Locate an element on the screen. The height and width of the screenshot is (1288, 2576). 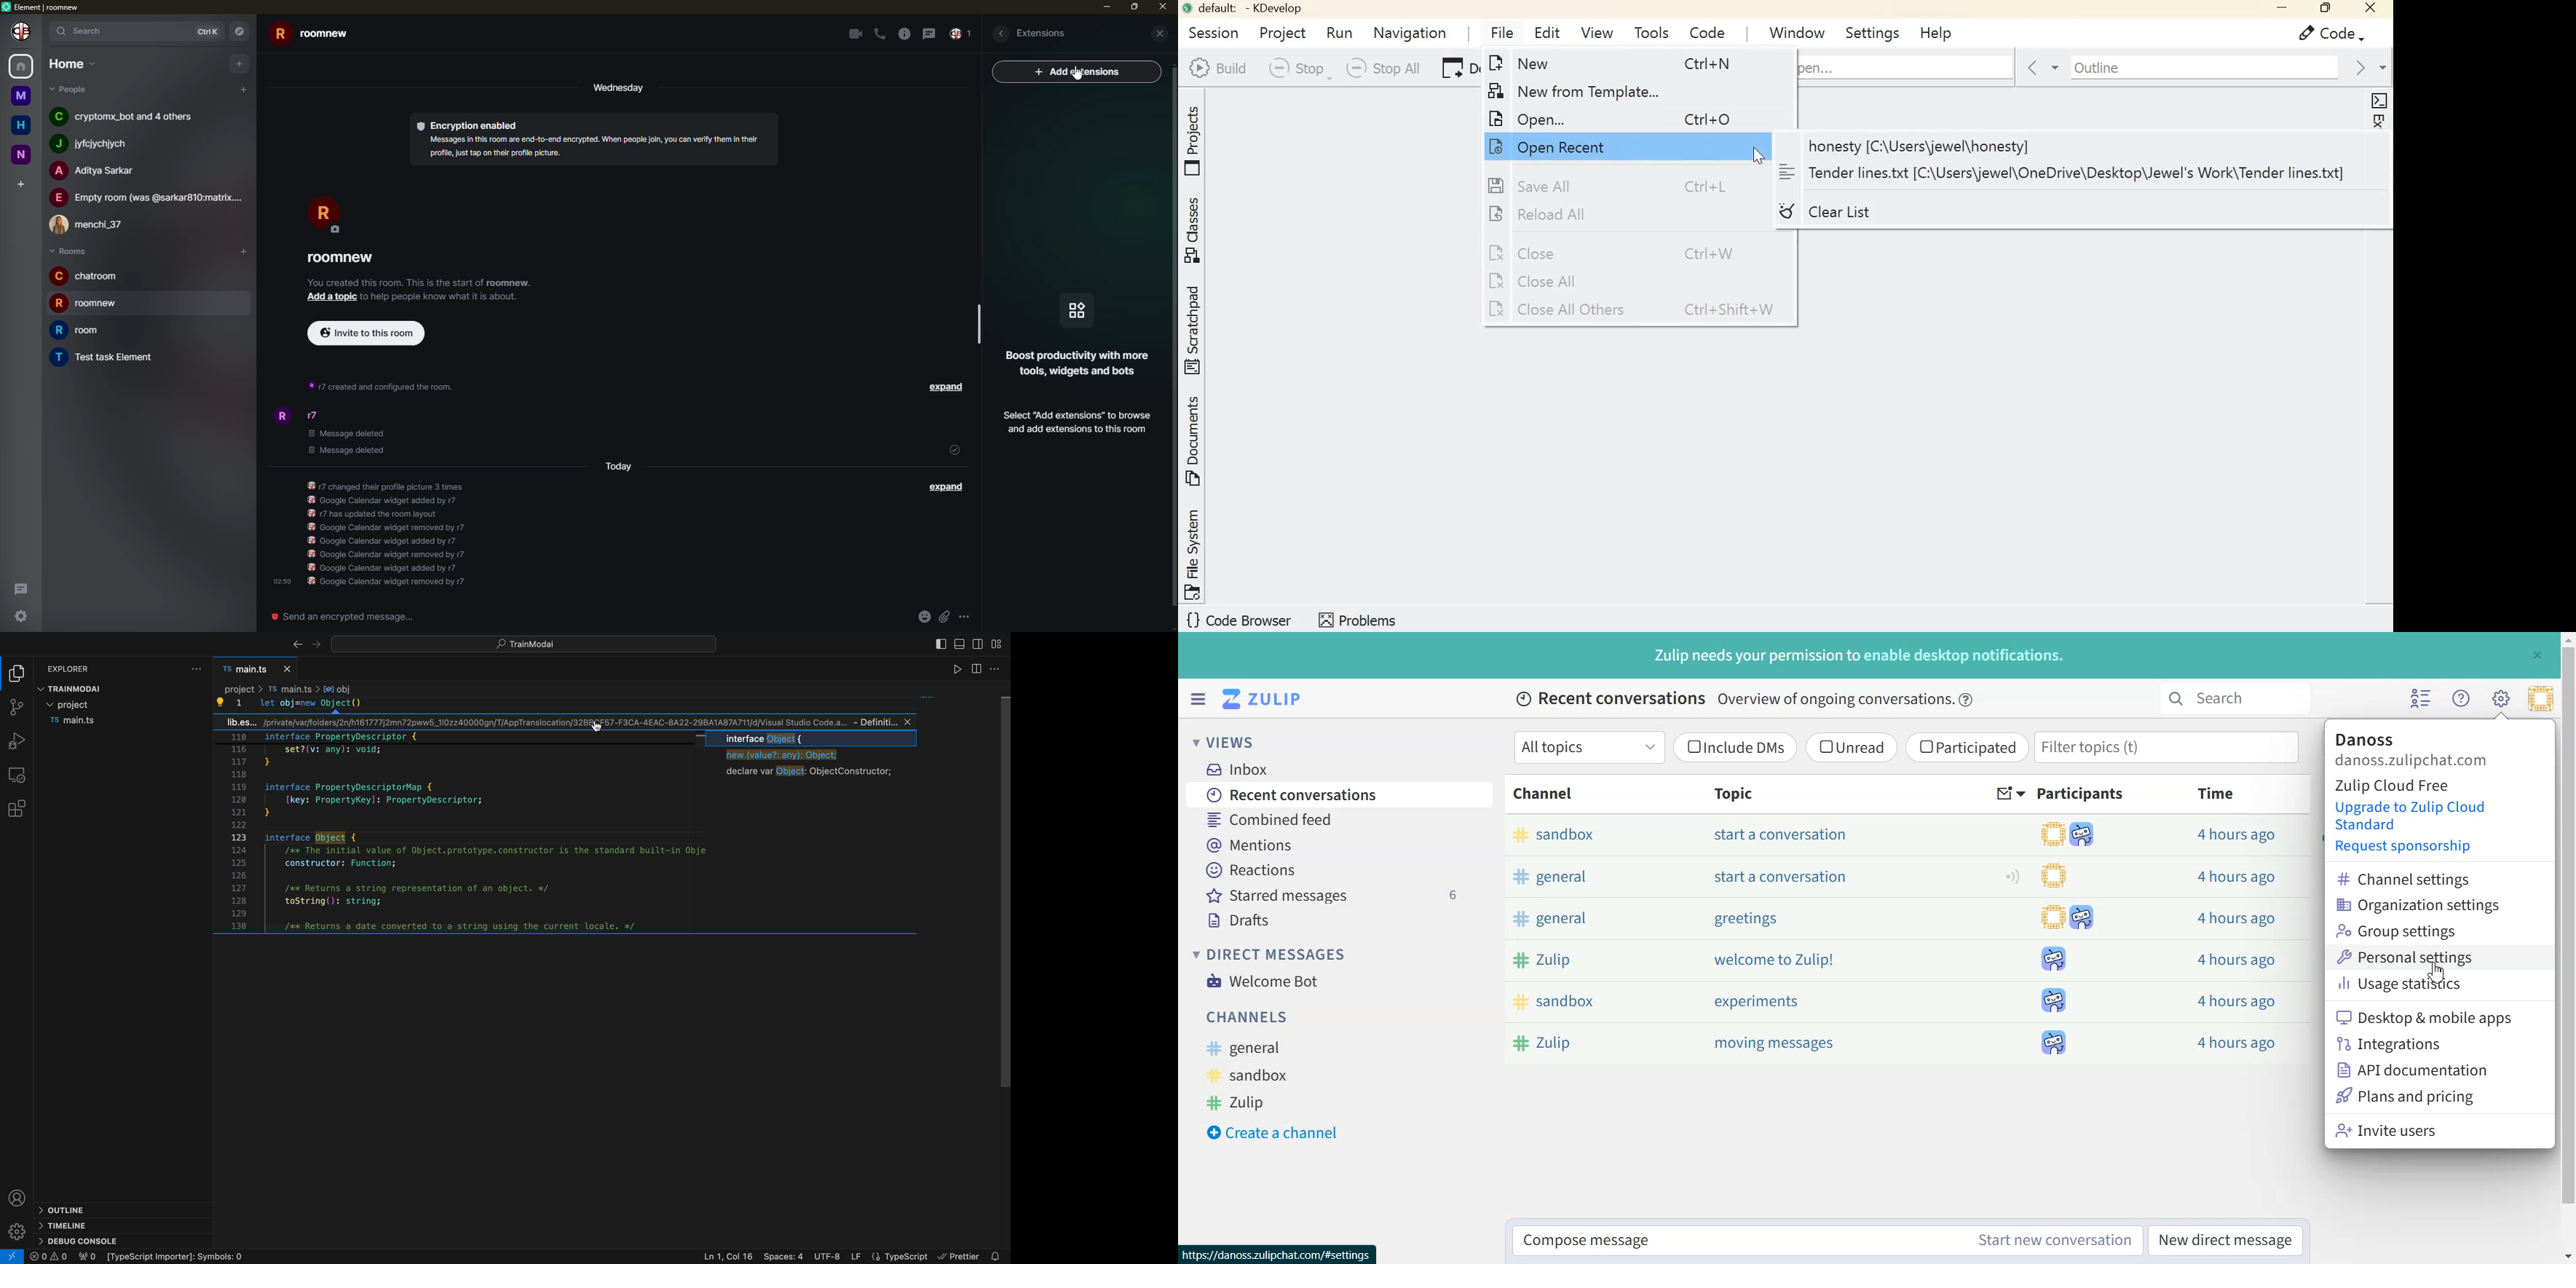
extensions is located at coordinates (16, 809).